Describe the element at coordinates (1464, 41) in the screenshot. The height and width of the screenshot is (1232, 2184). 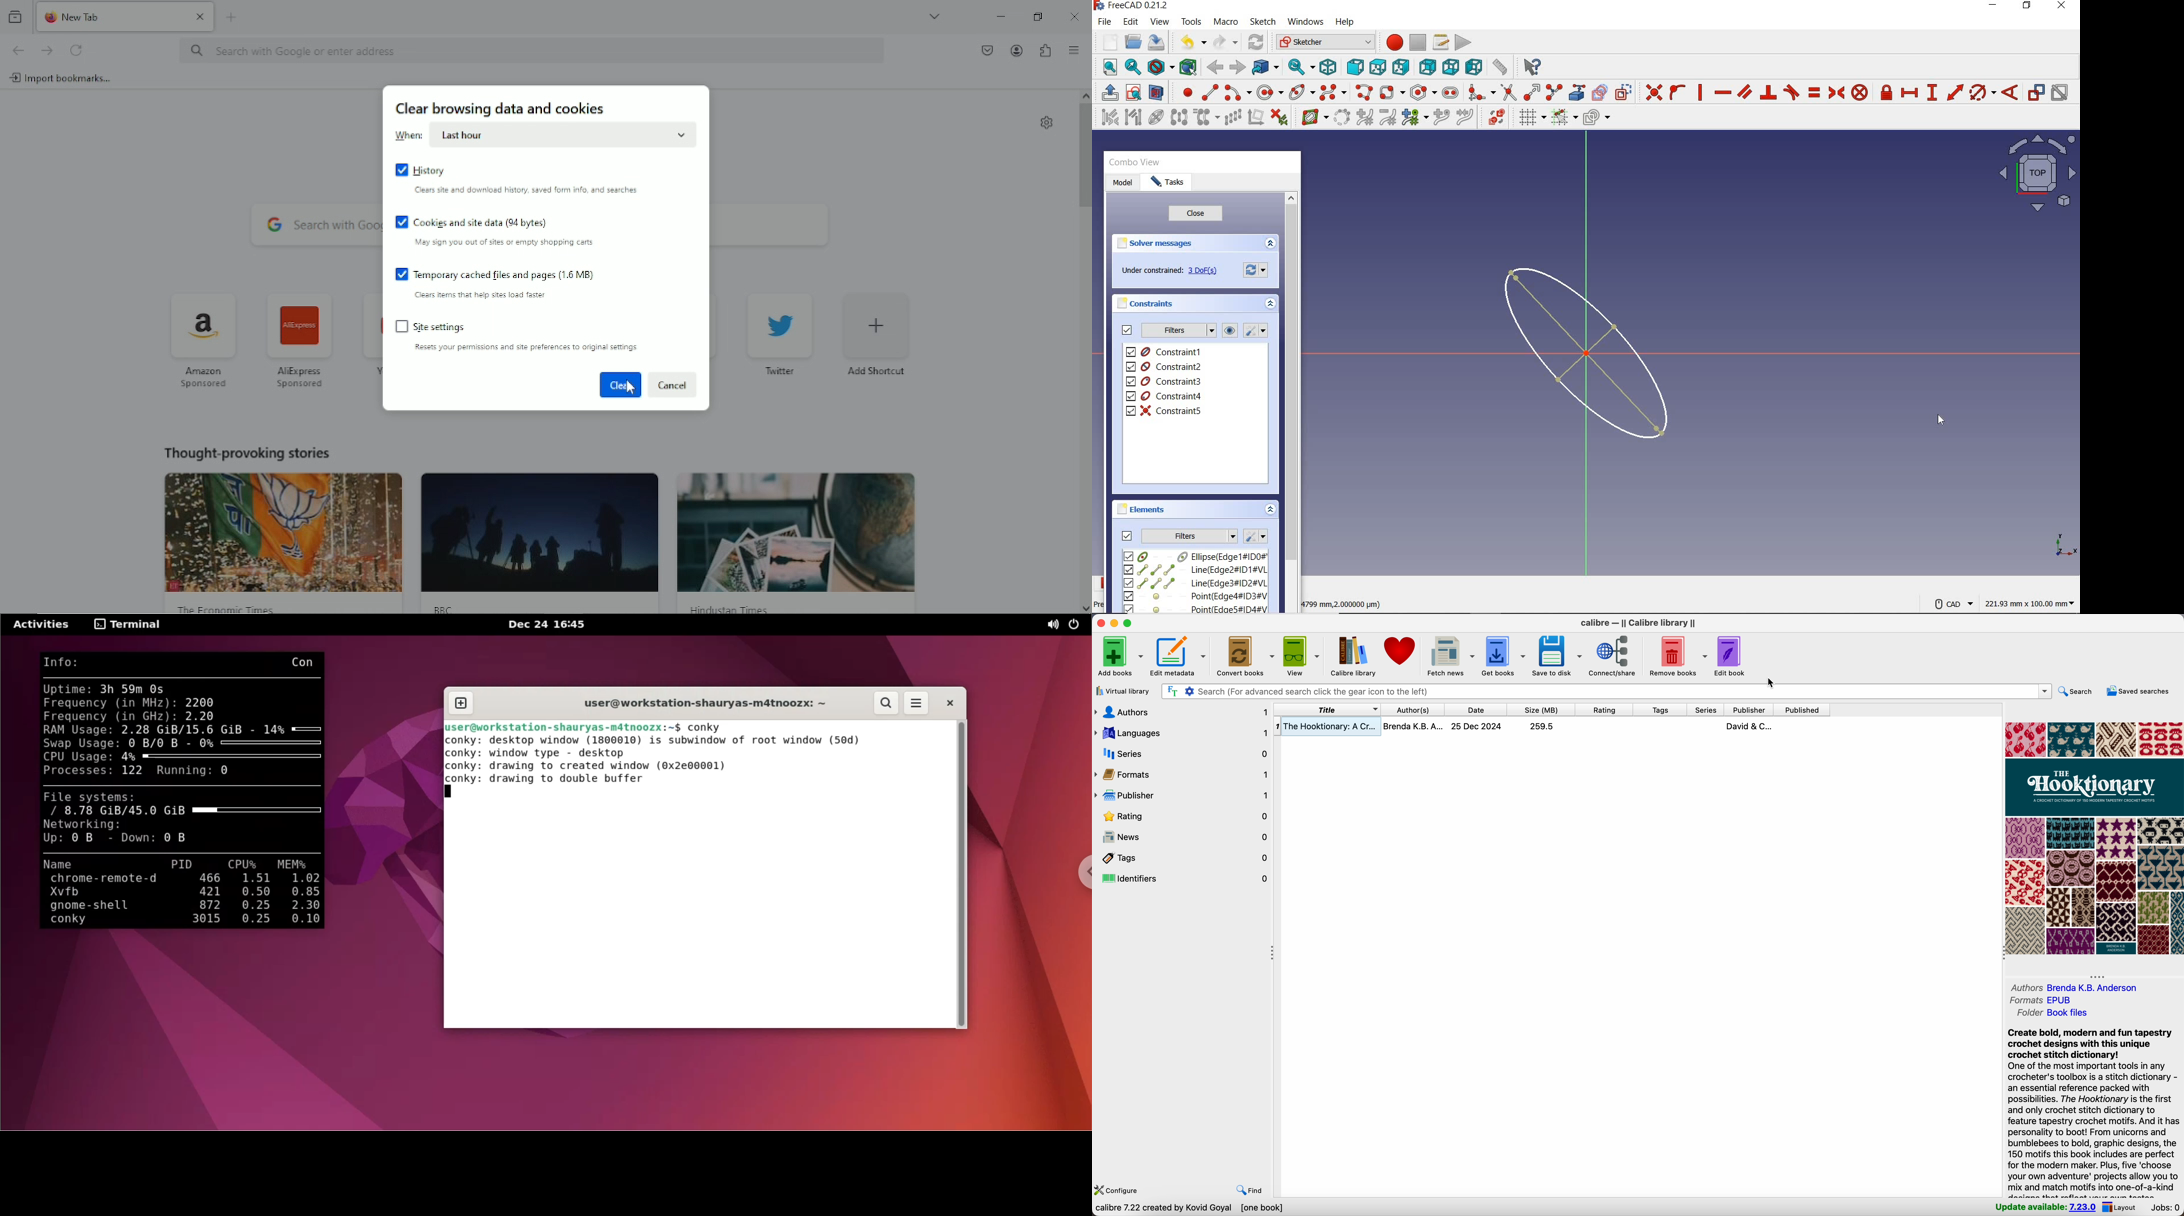
I see `execute macro` at that location.